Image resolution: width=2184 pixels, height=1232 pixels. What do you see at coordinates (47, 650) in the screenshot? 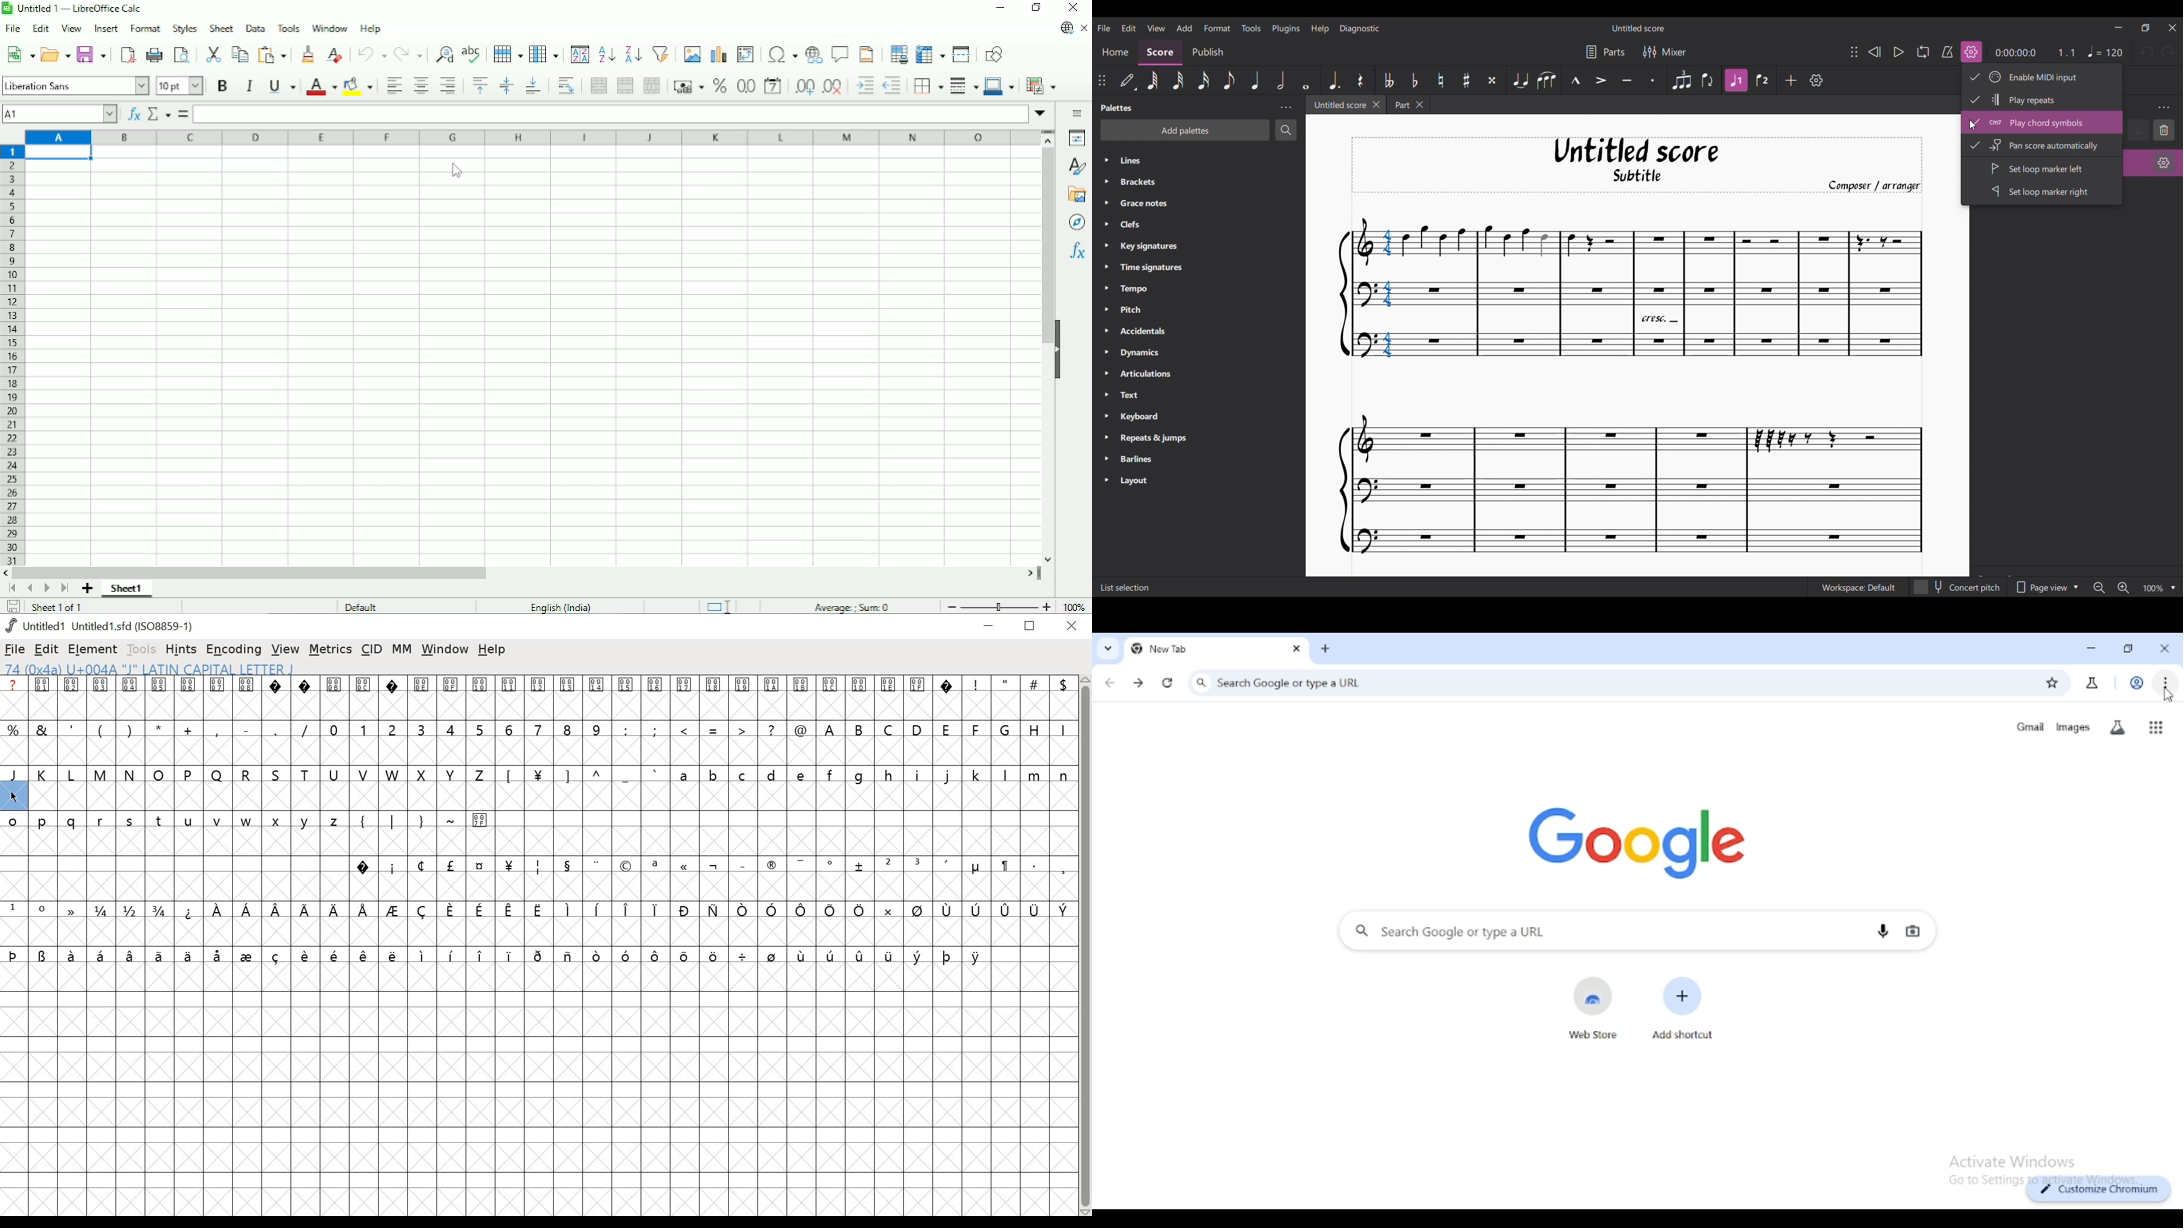
I see `EDIT` at bounding box center [47, 650].